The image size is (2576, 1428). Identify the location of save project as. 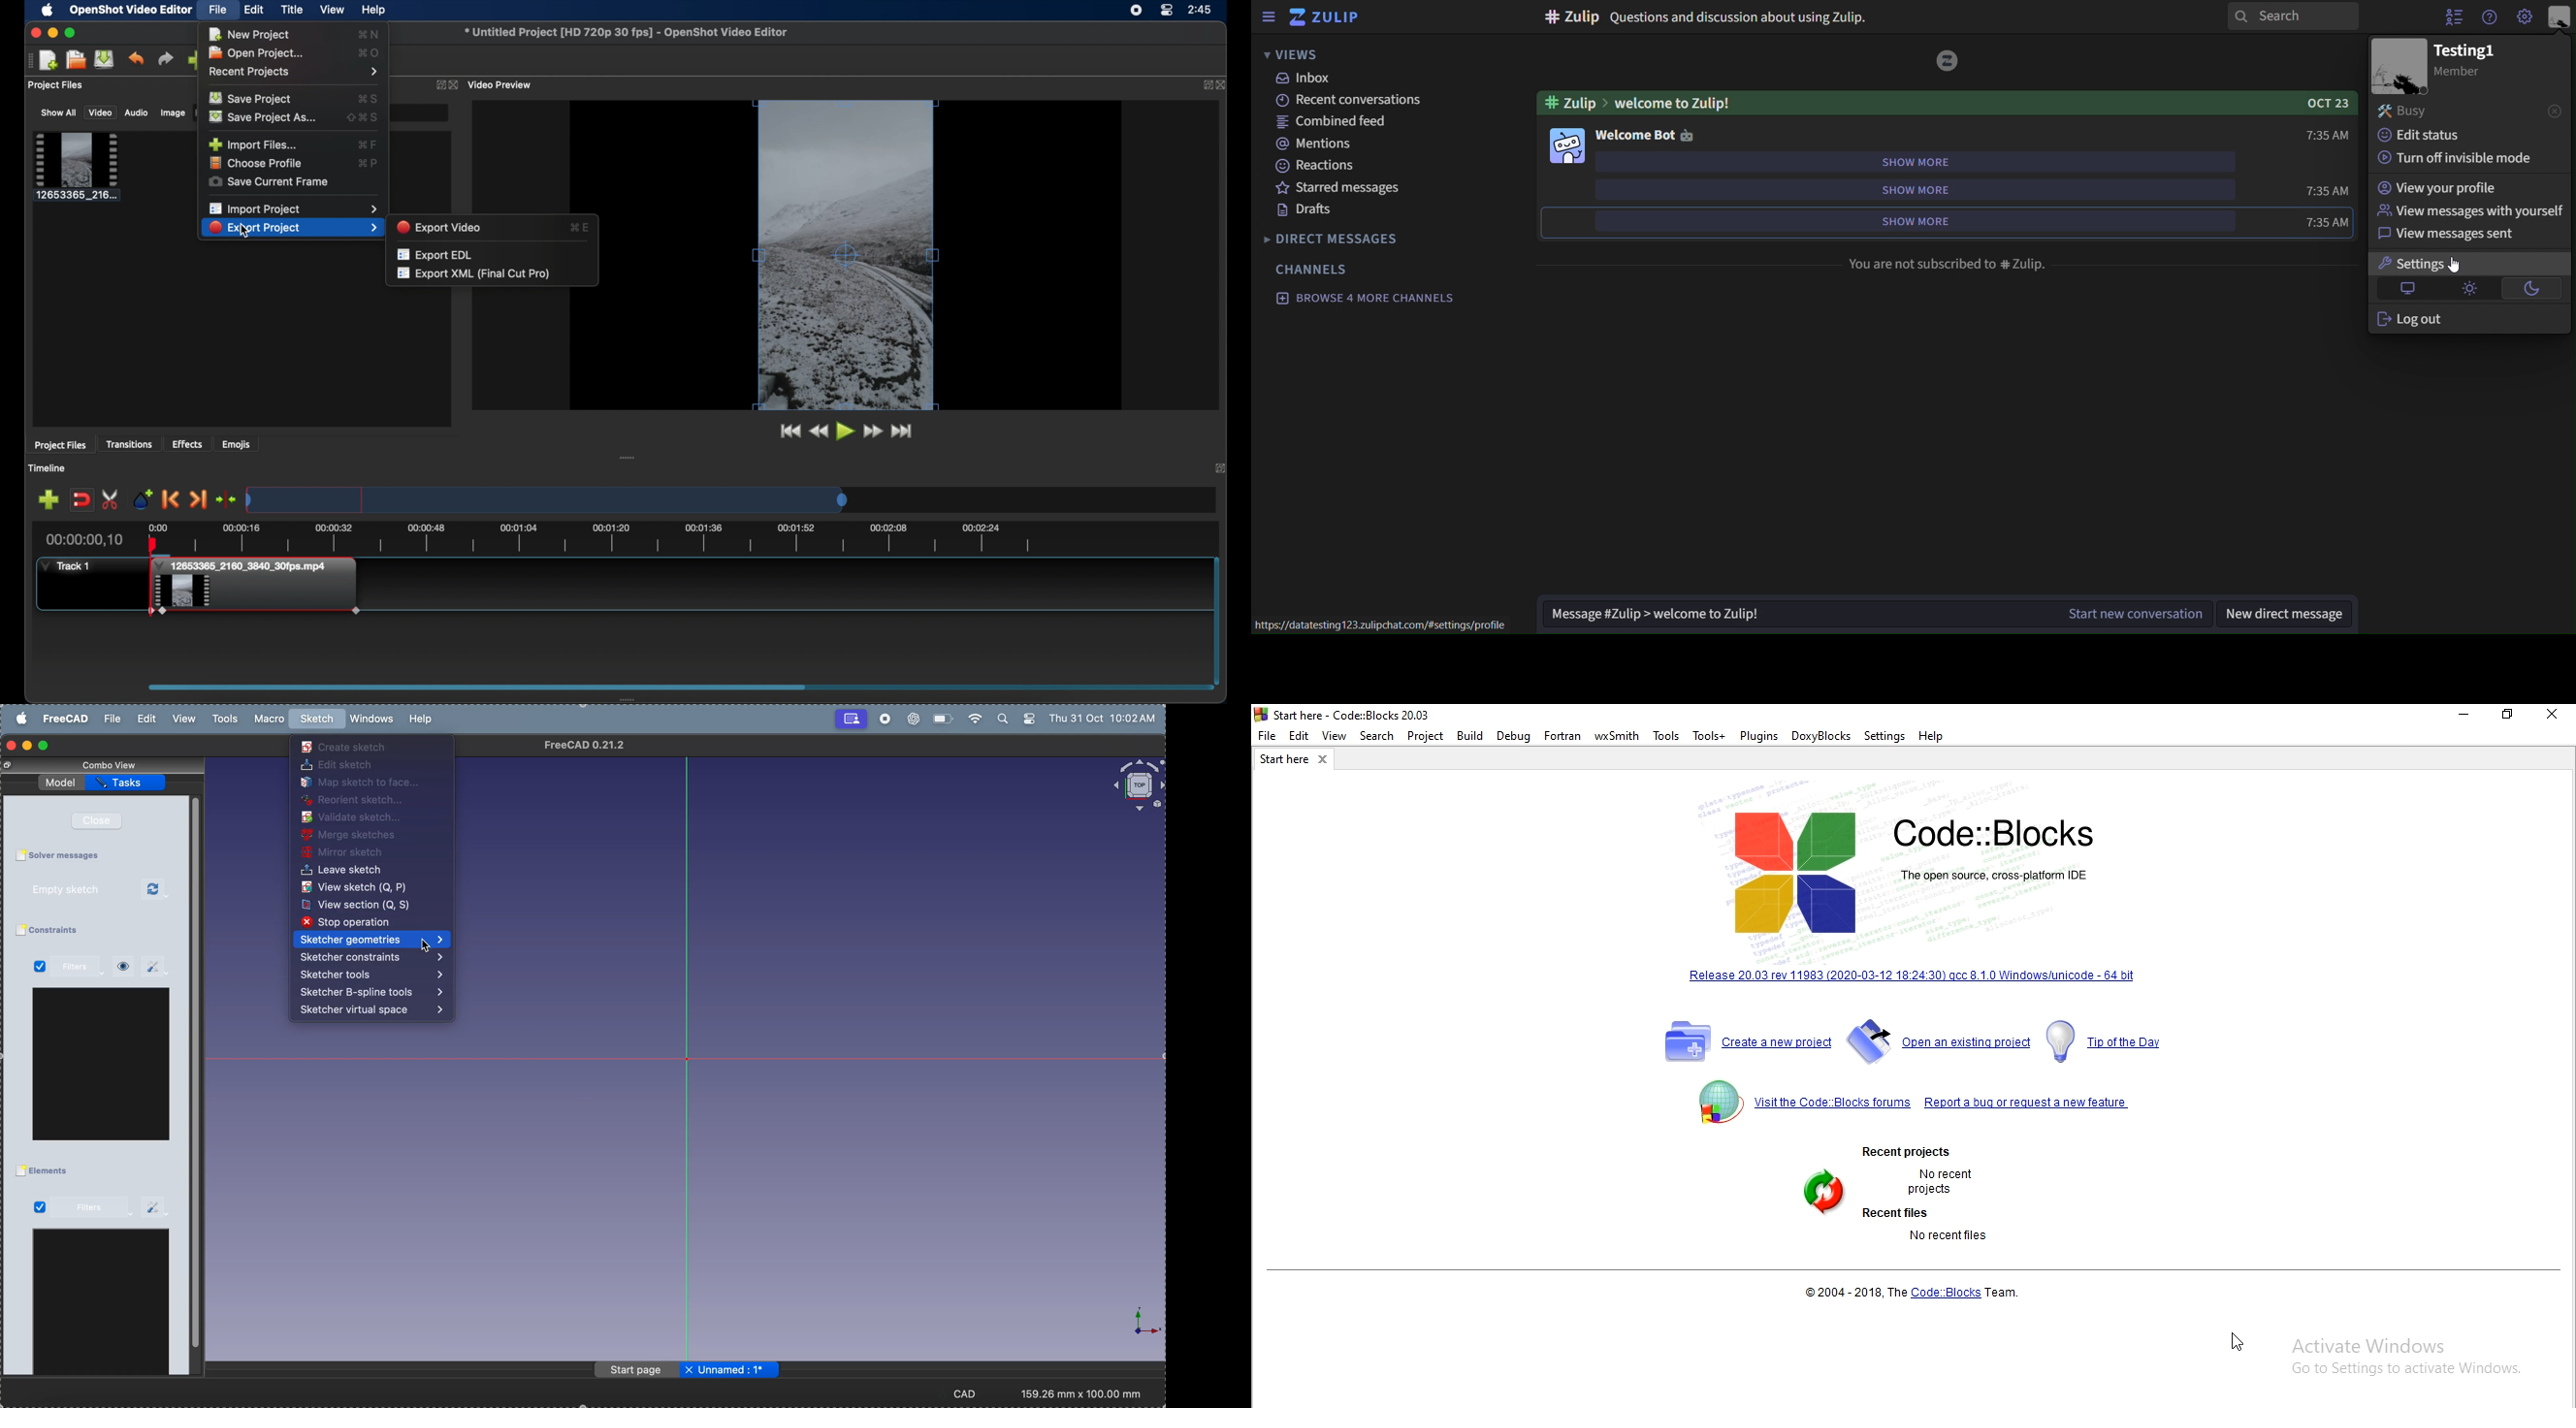
(265, 117).